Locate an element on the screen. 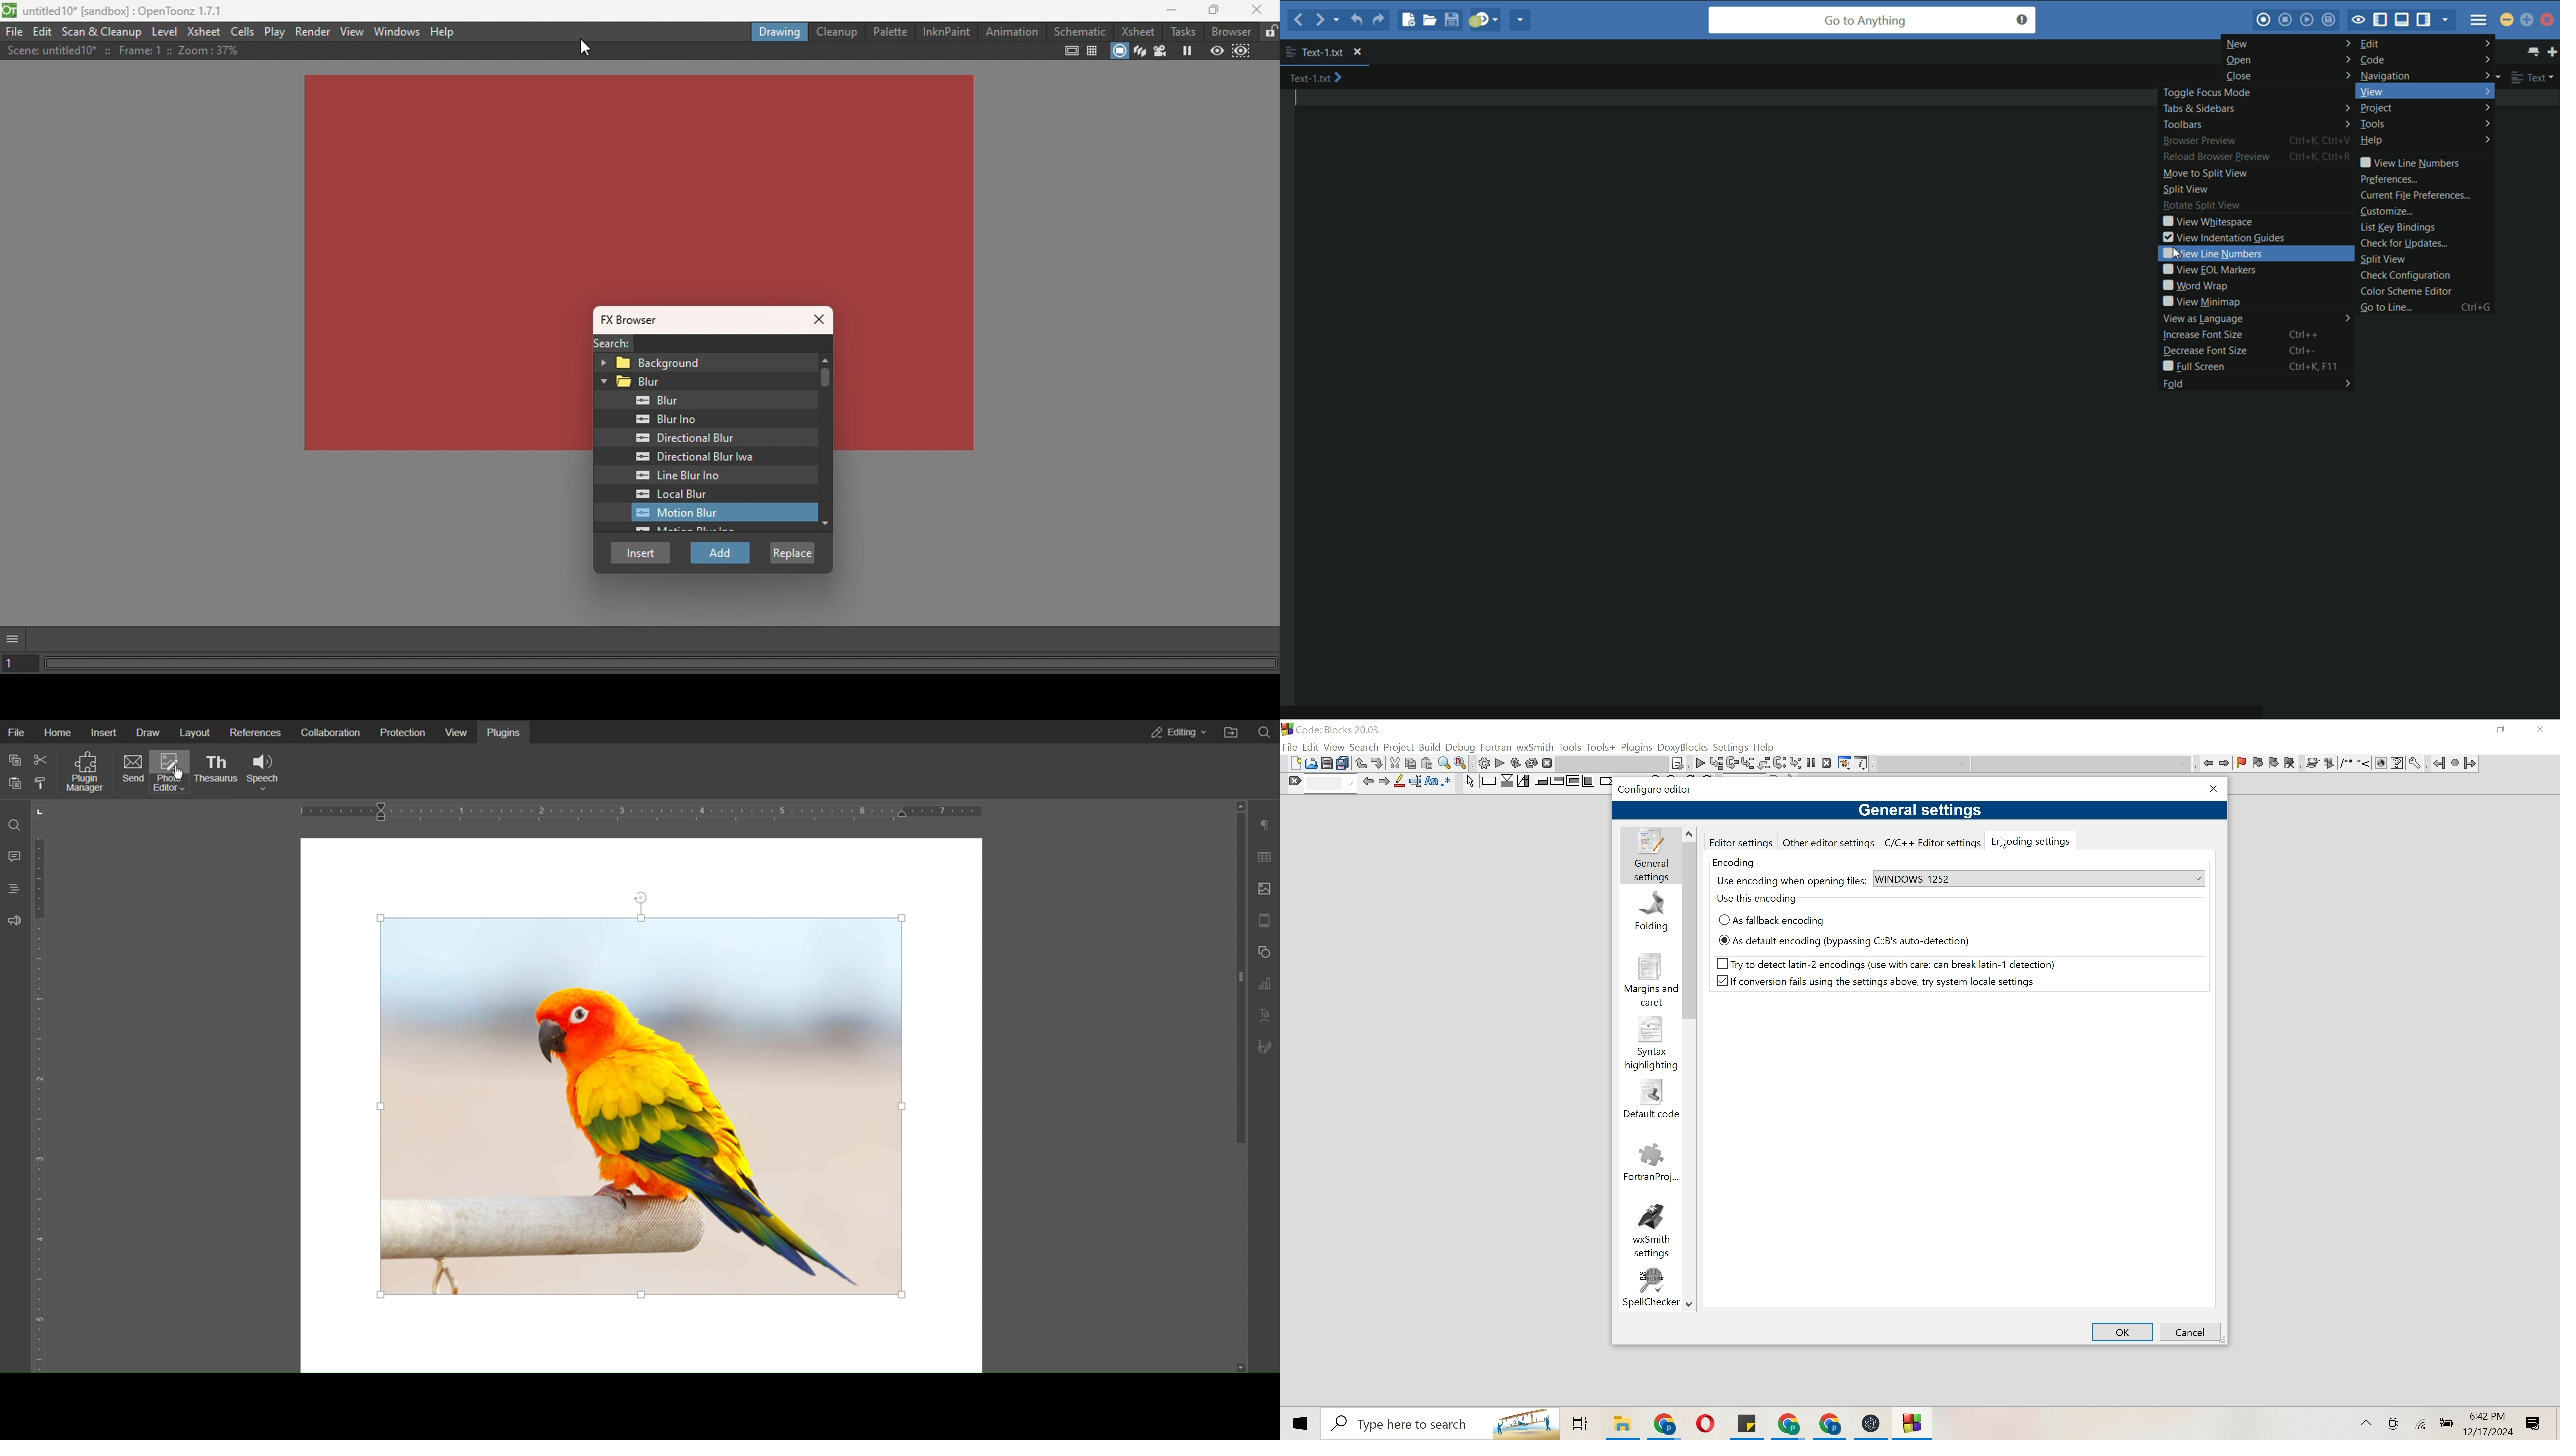  Background is located at coordinates (701, 362).